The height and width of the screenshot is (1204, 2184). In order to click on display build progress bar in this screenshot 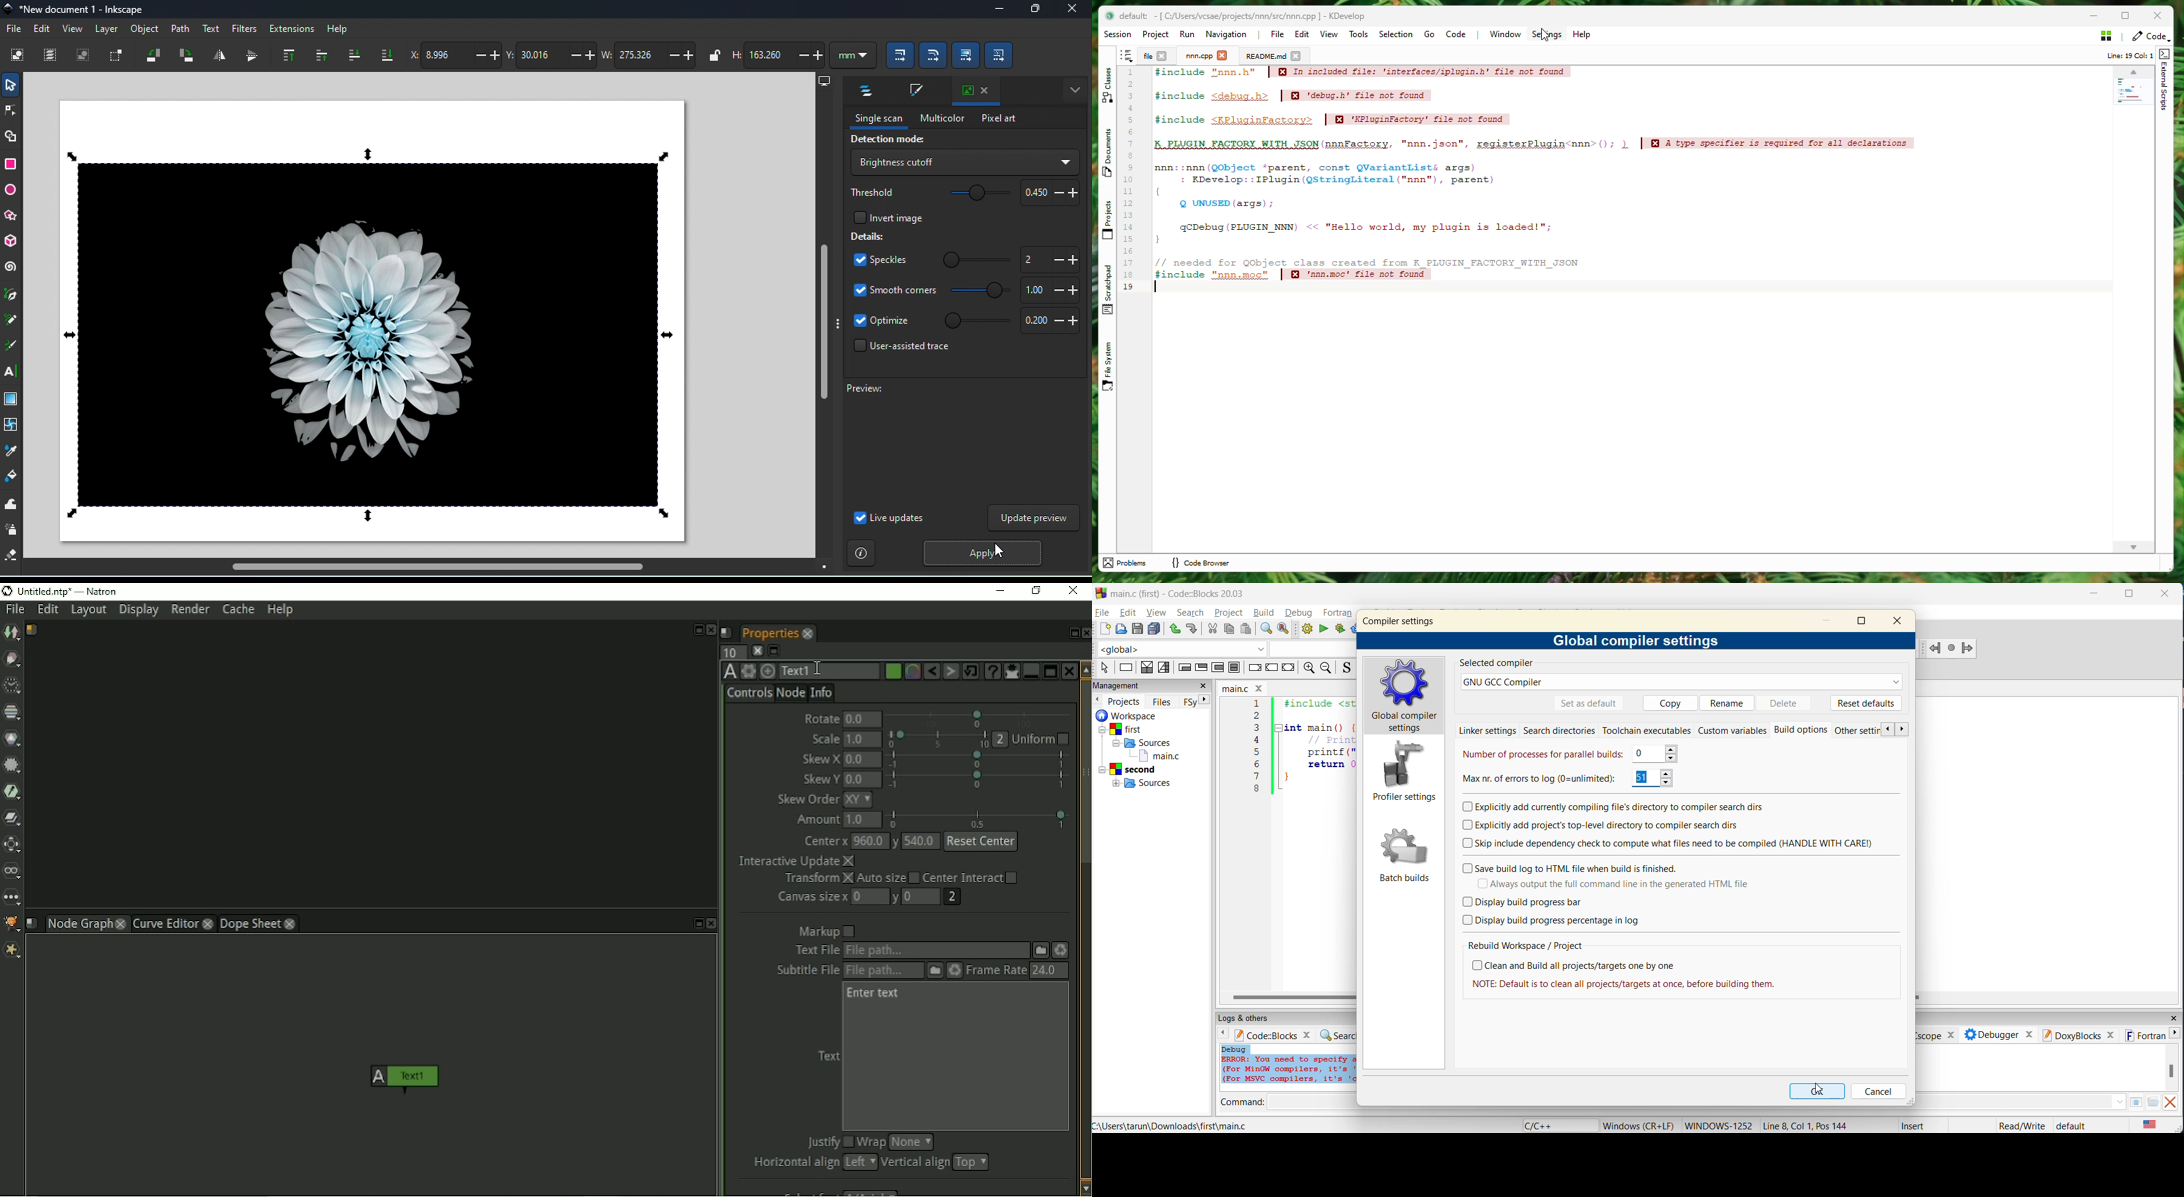, I will do `click(1525, 904)`.